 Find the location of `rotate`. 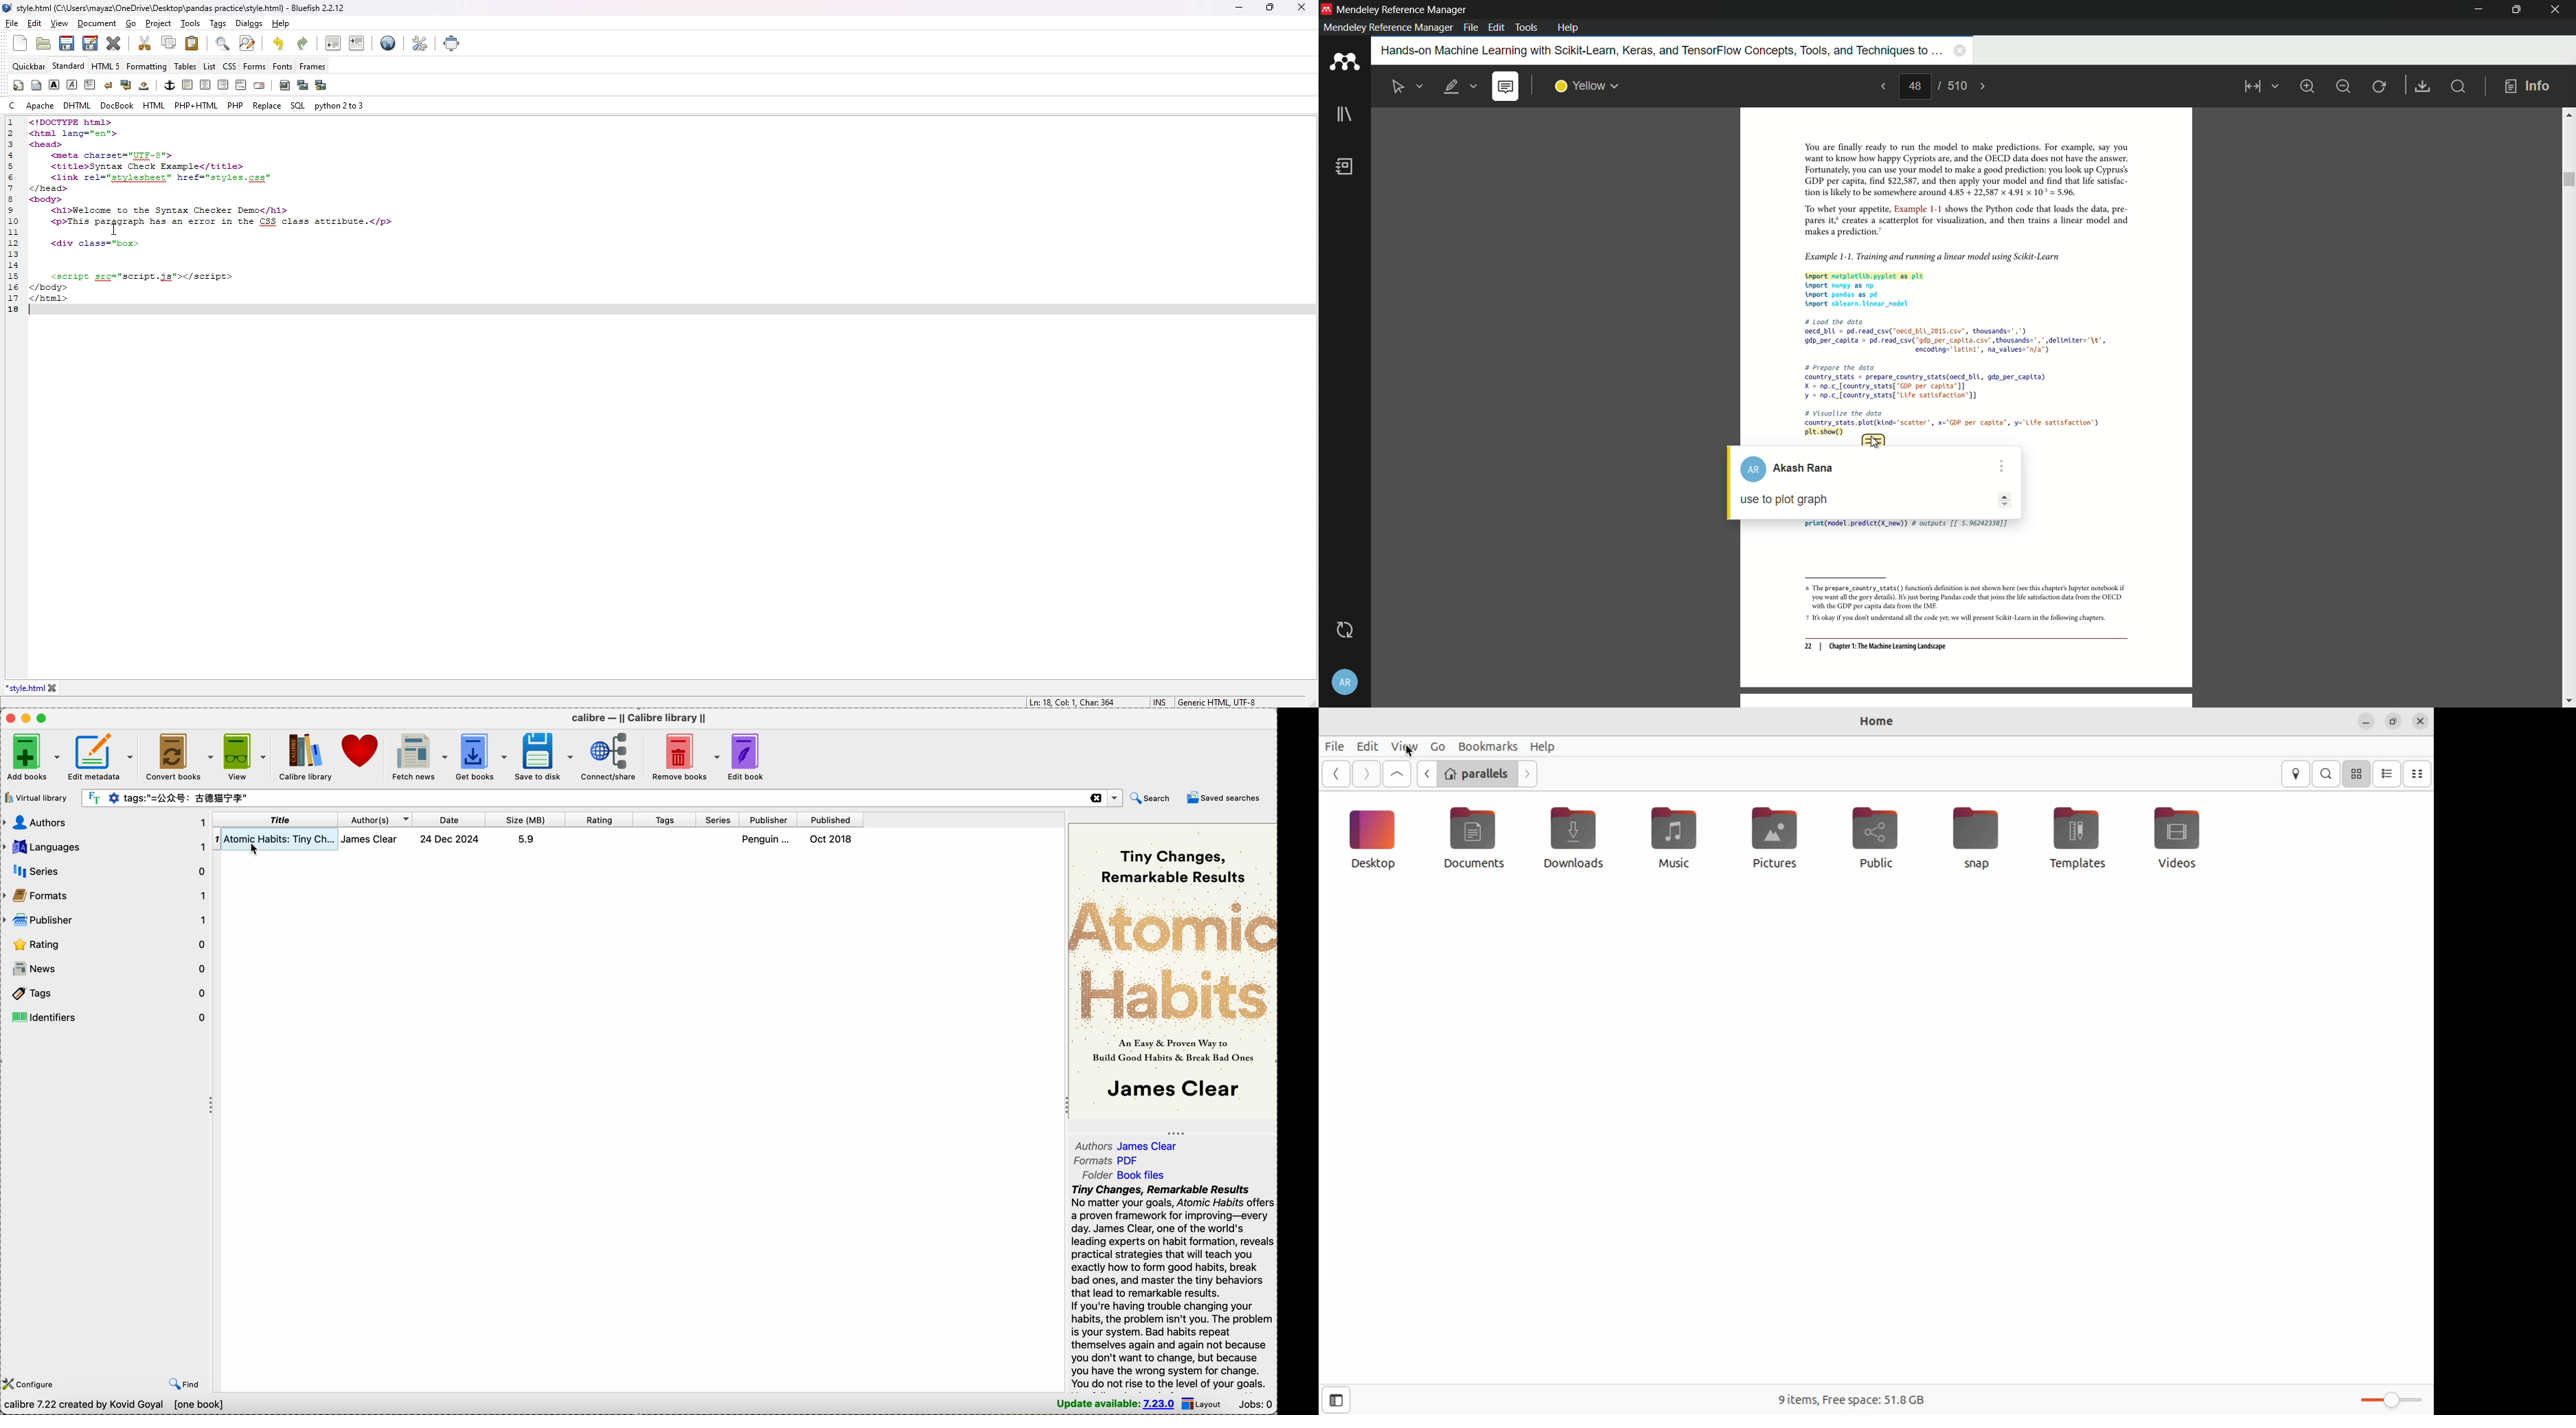

rotate is located at coordinates (2380, 87).